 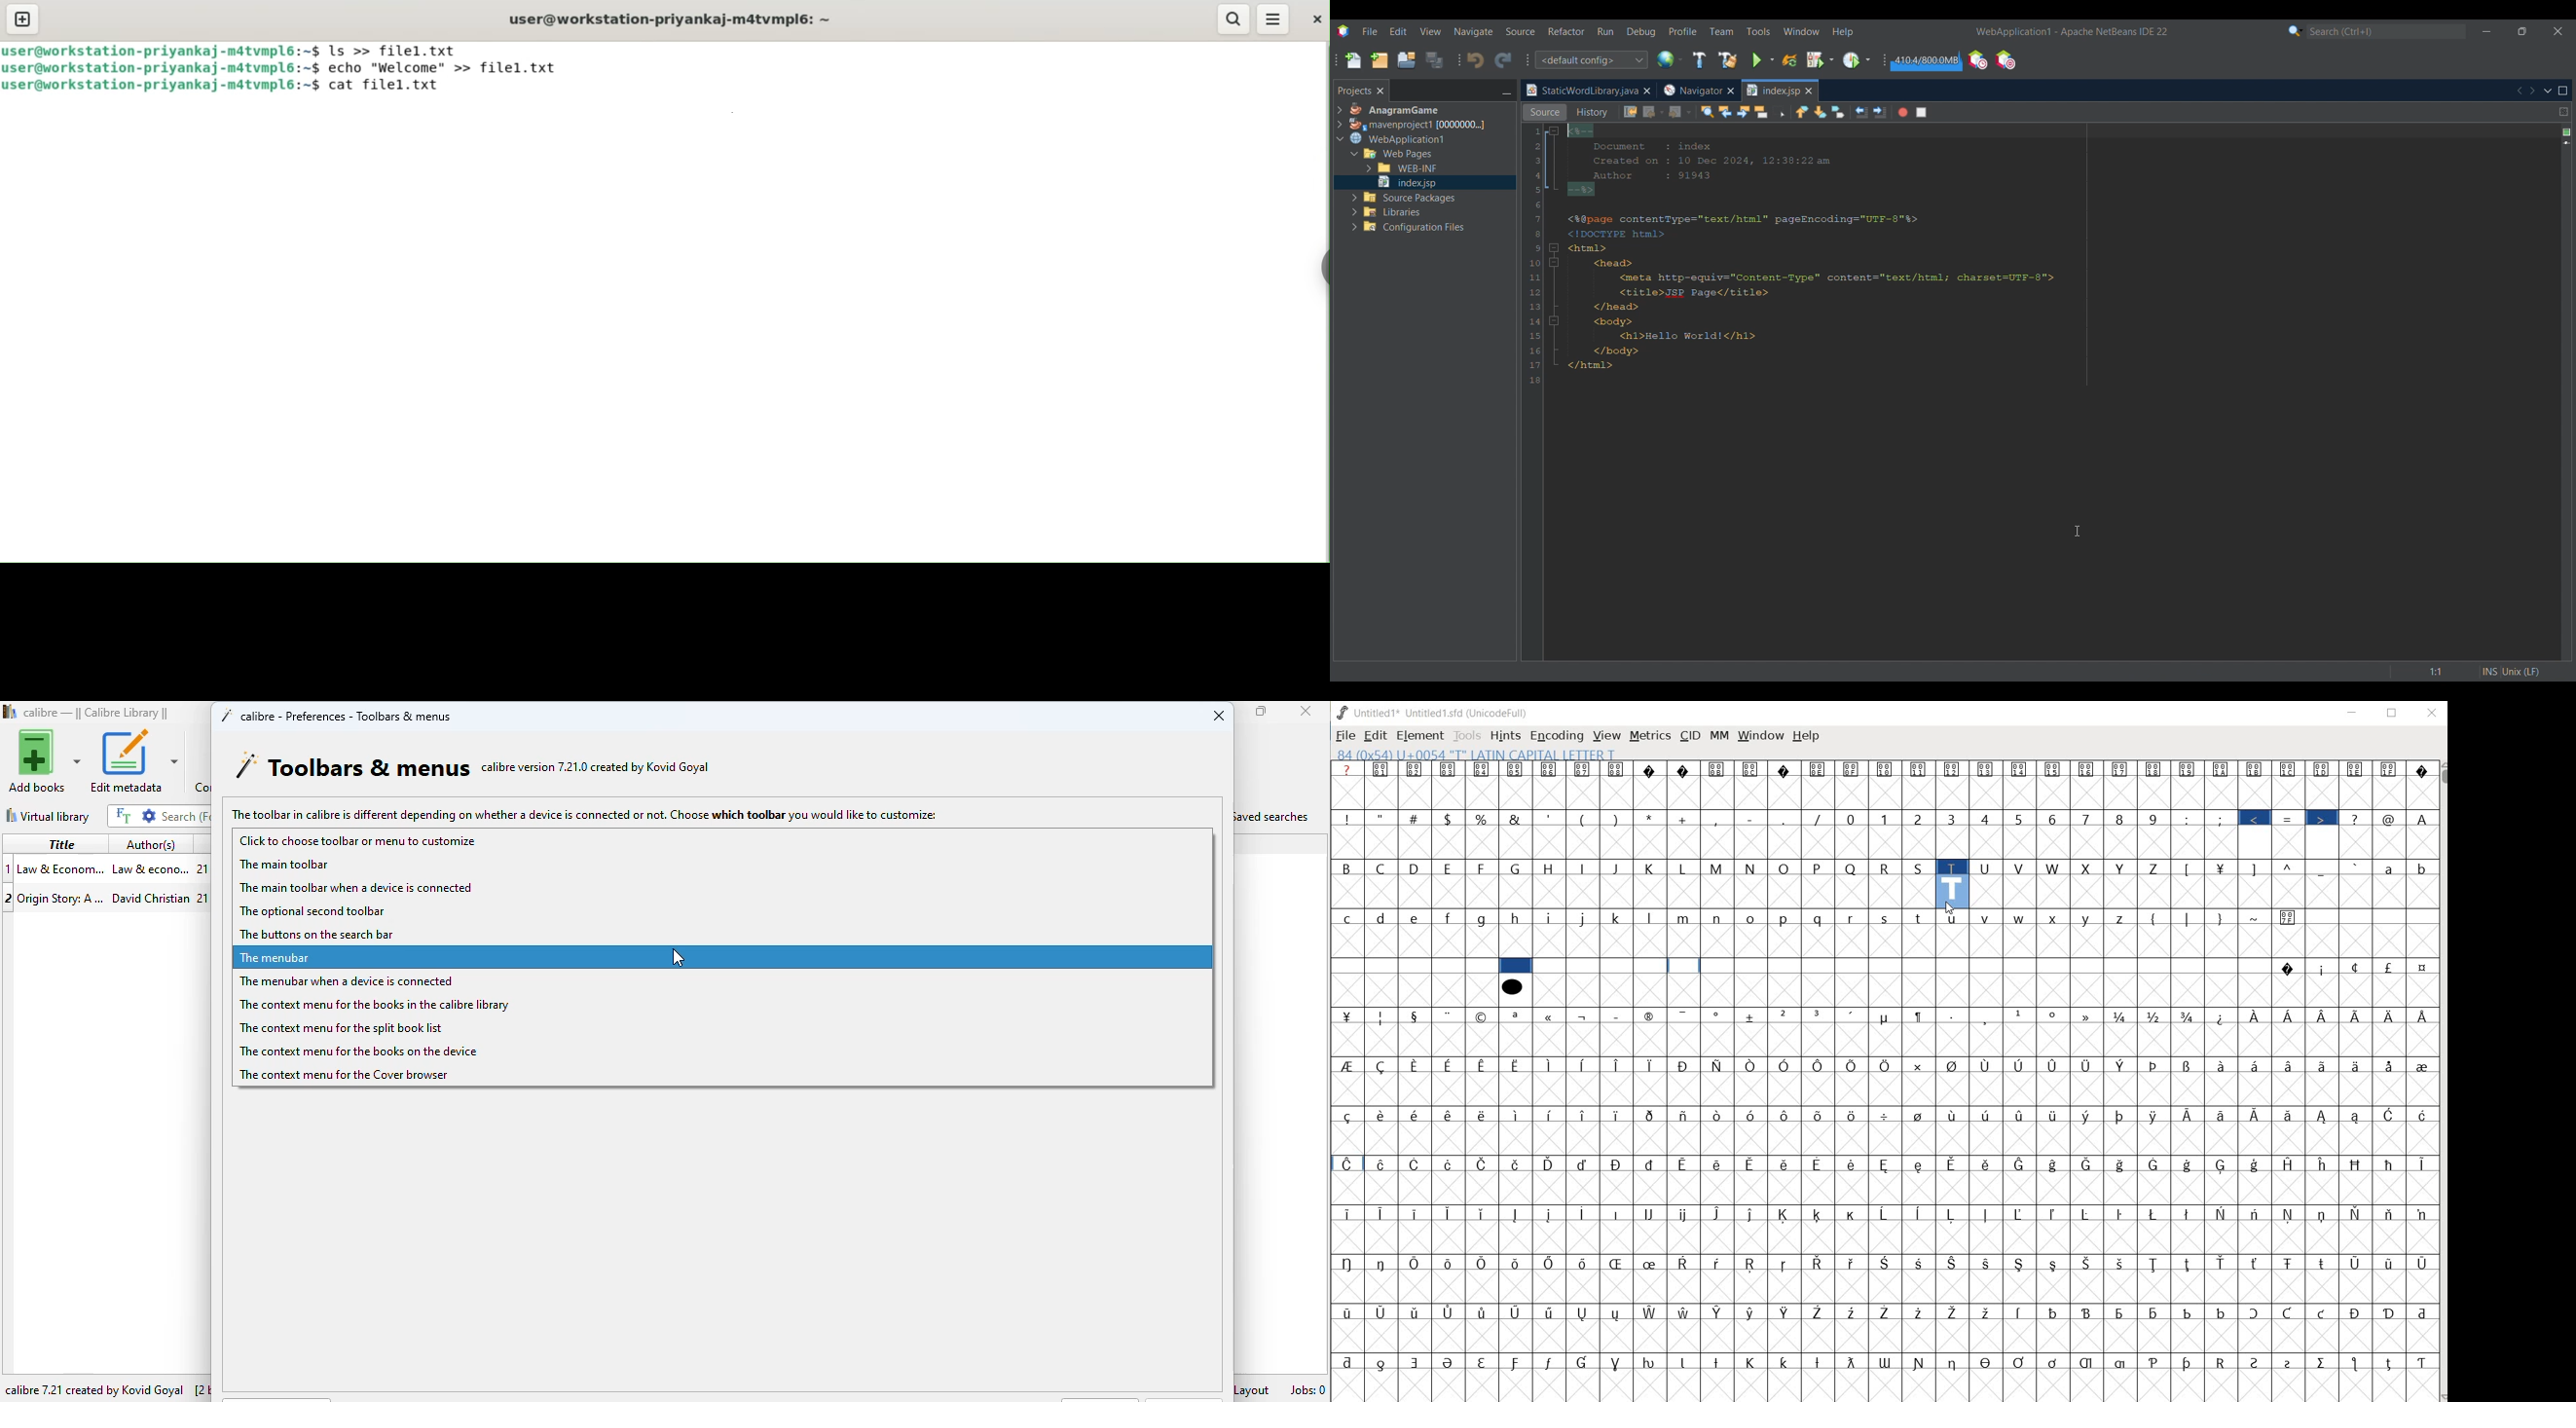 What do you see at coordinates (2123, 868) in the screenshot?
I see `Y` at bounding box center [2123, 868].